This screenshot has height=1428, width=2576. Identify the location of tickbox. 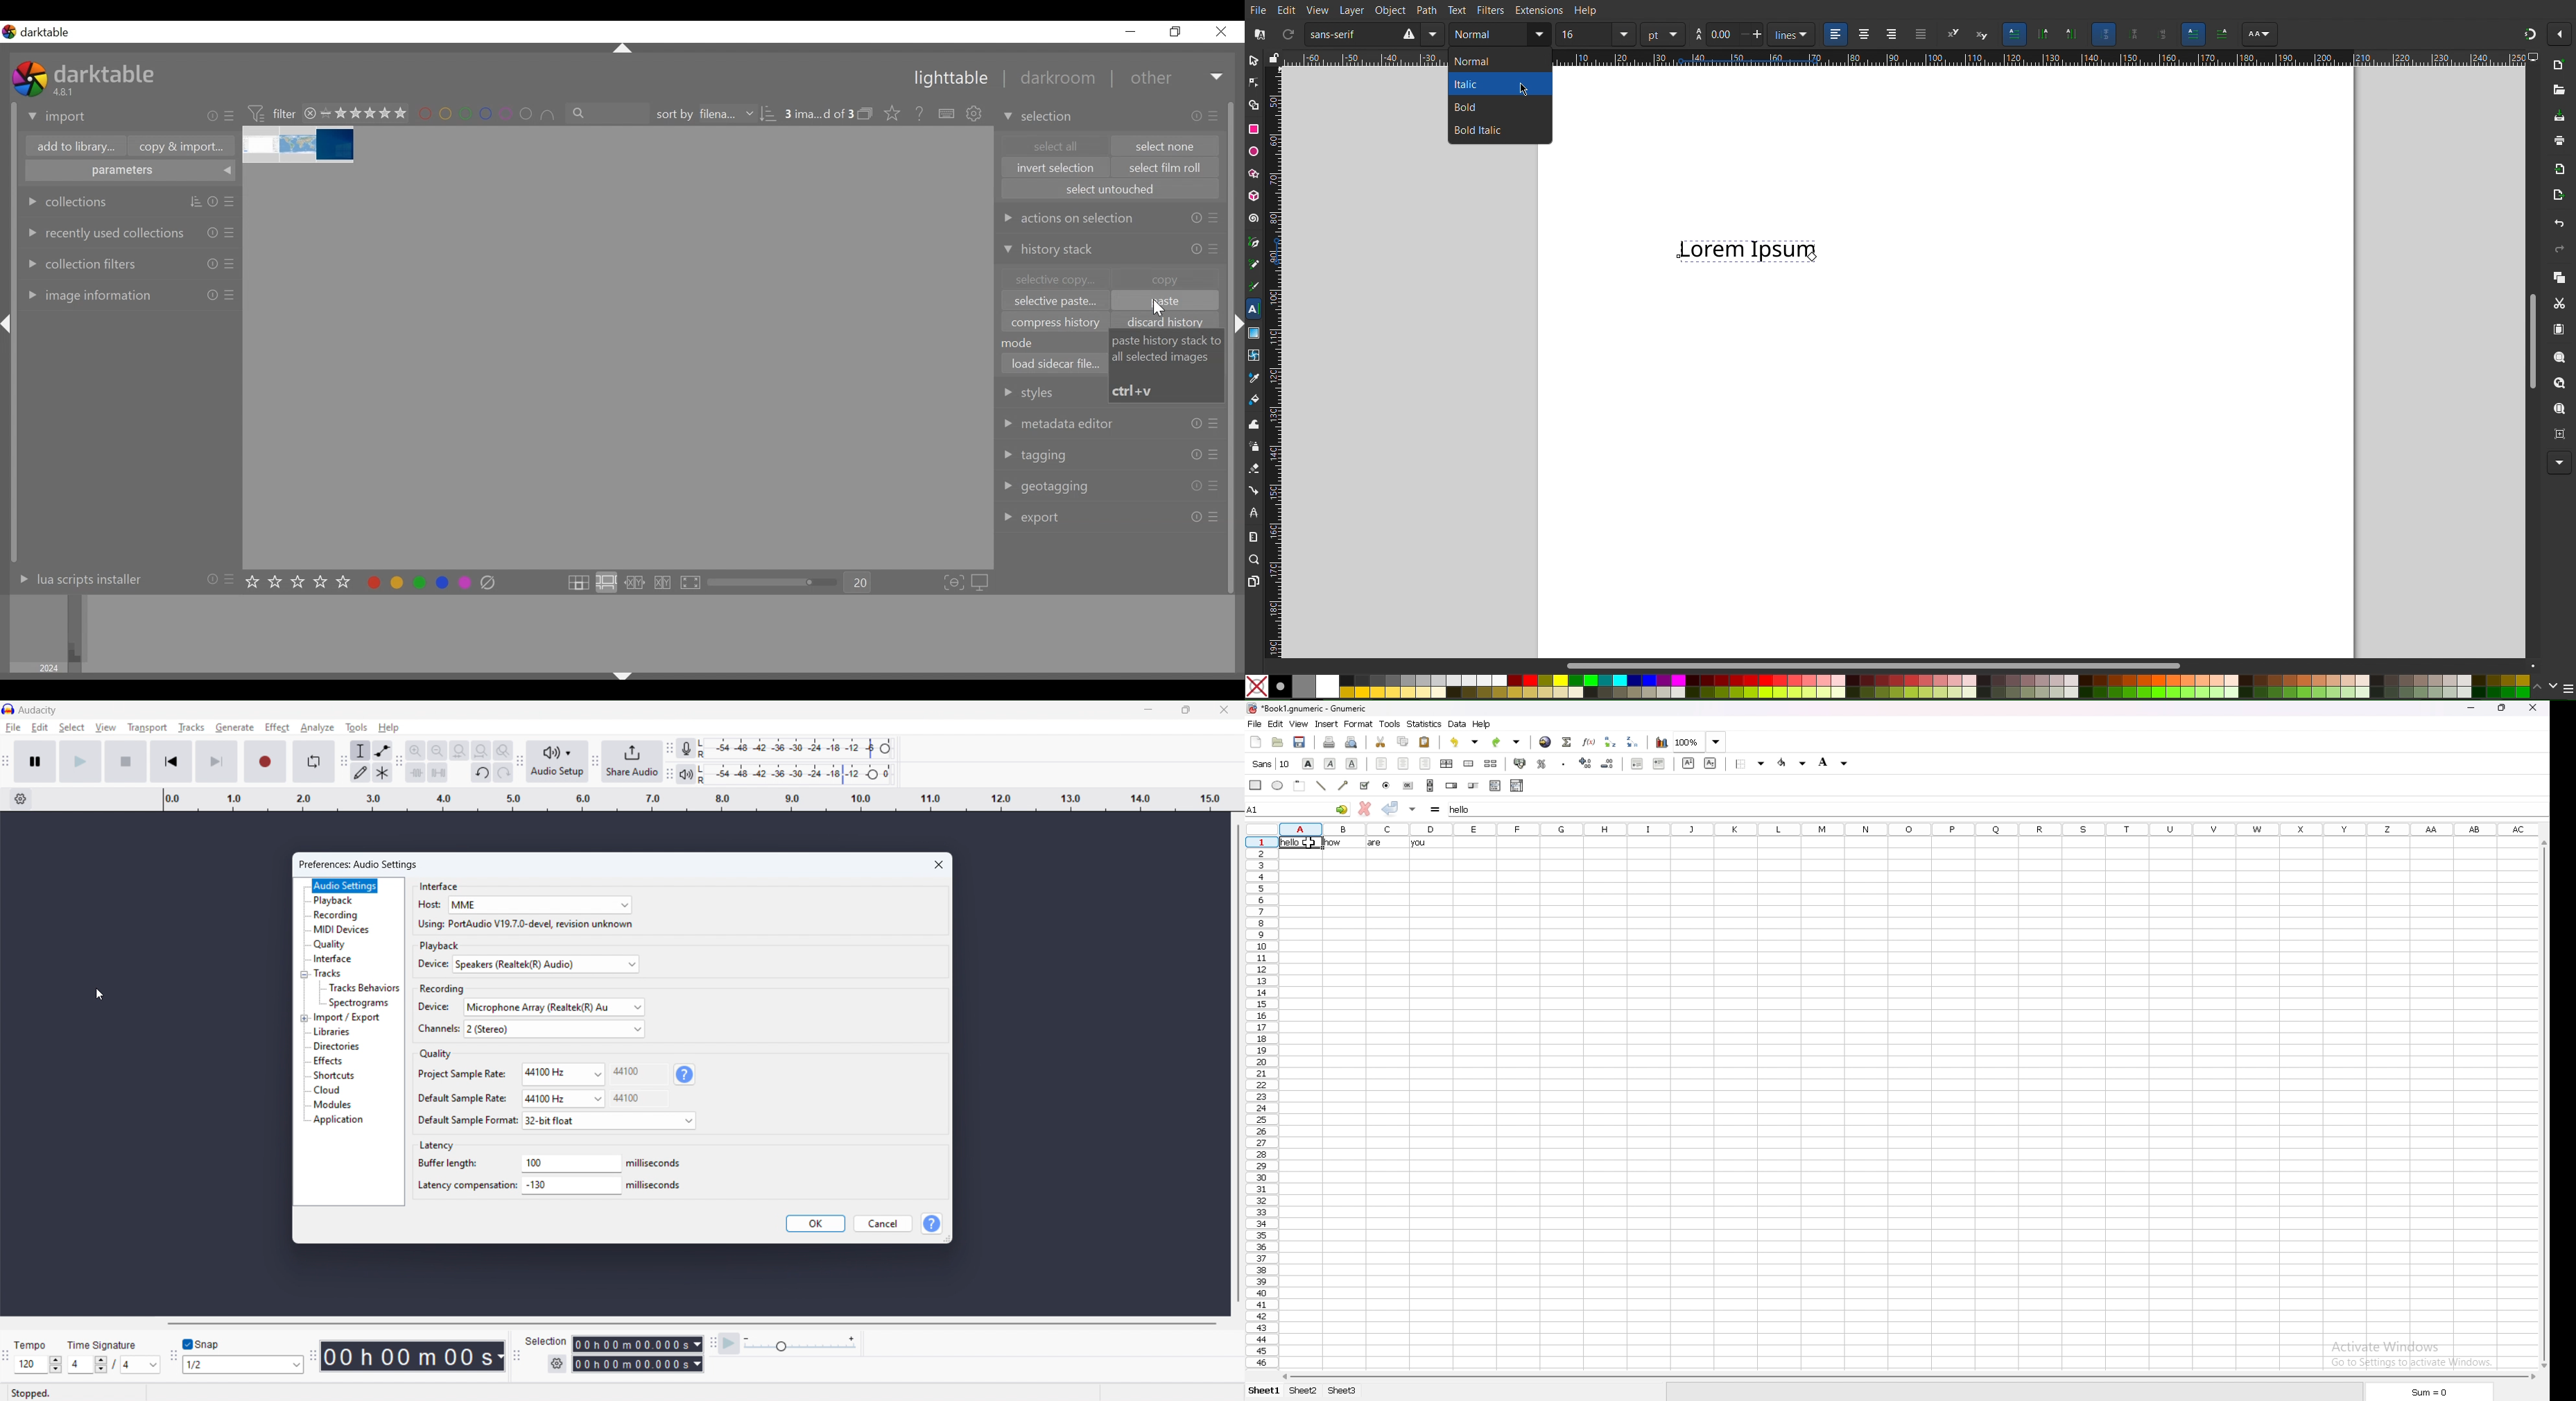
(1364, 786).